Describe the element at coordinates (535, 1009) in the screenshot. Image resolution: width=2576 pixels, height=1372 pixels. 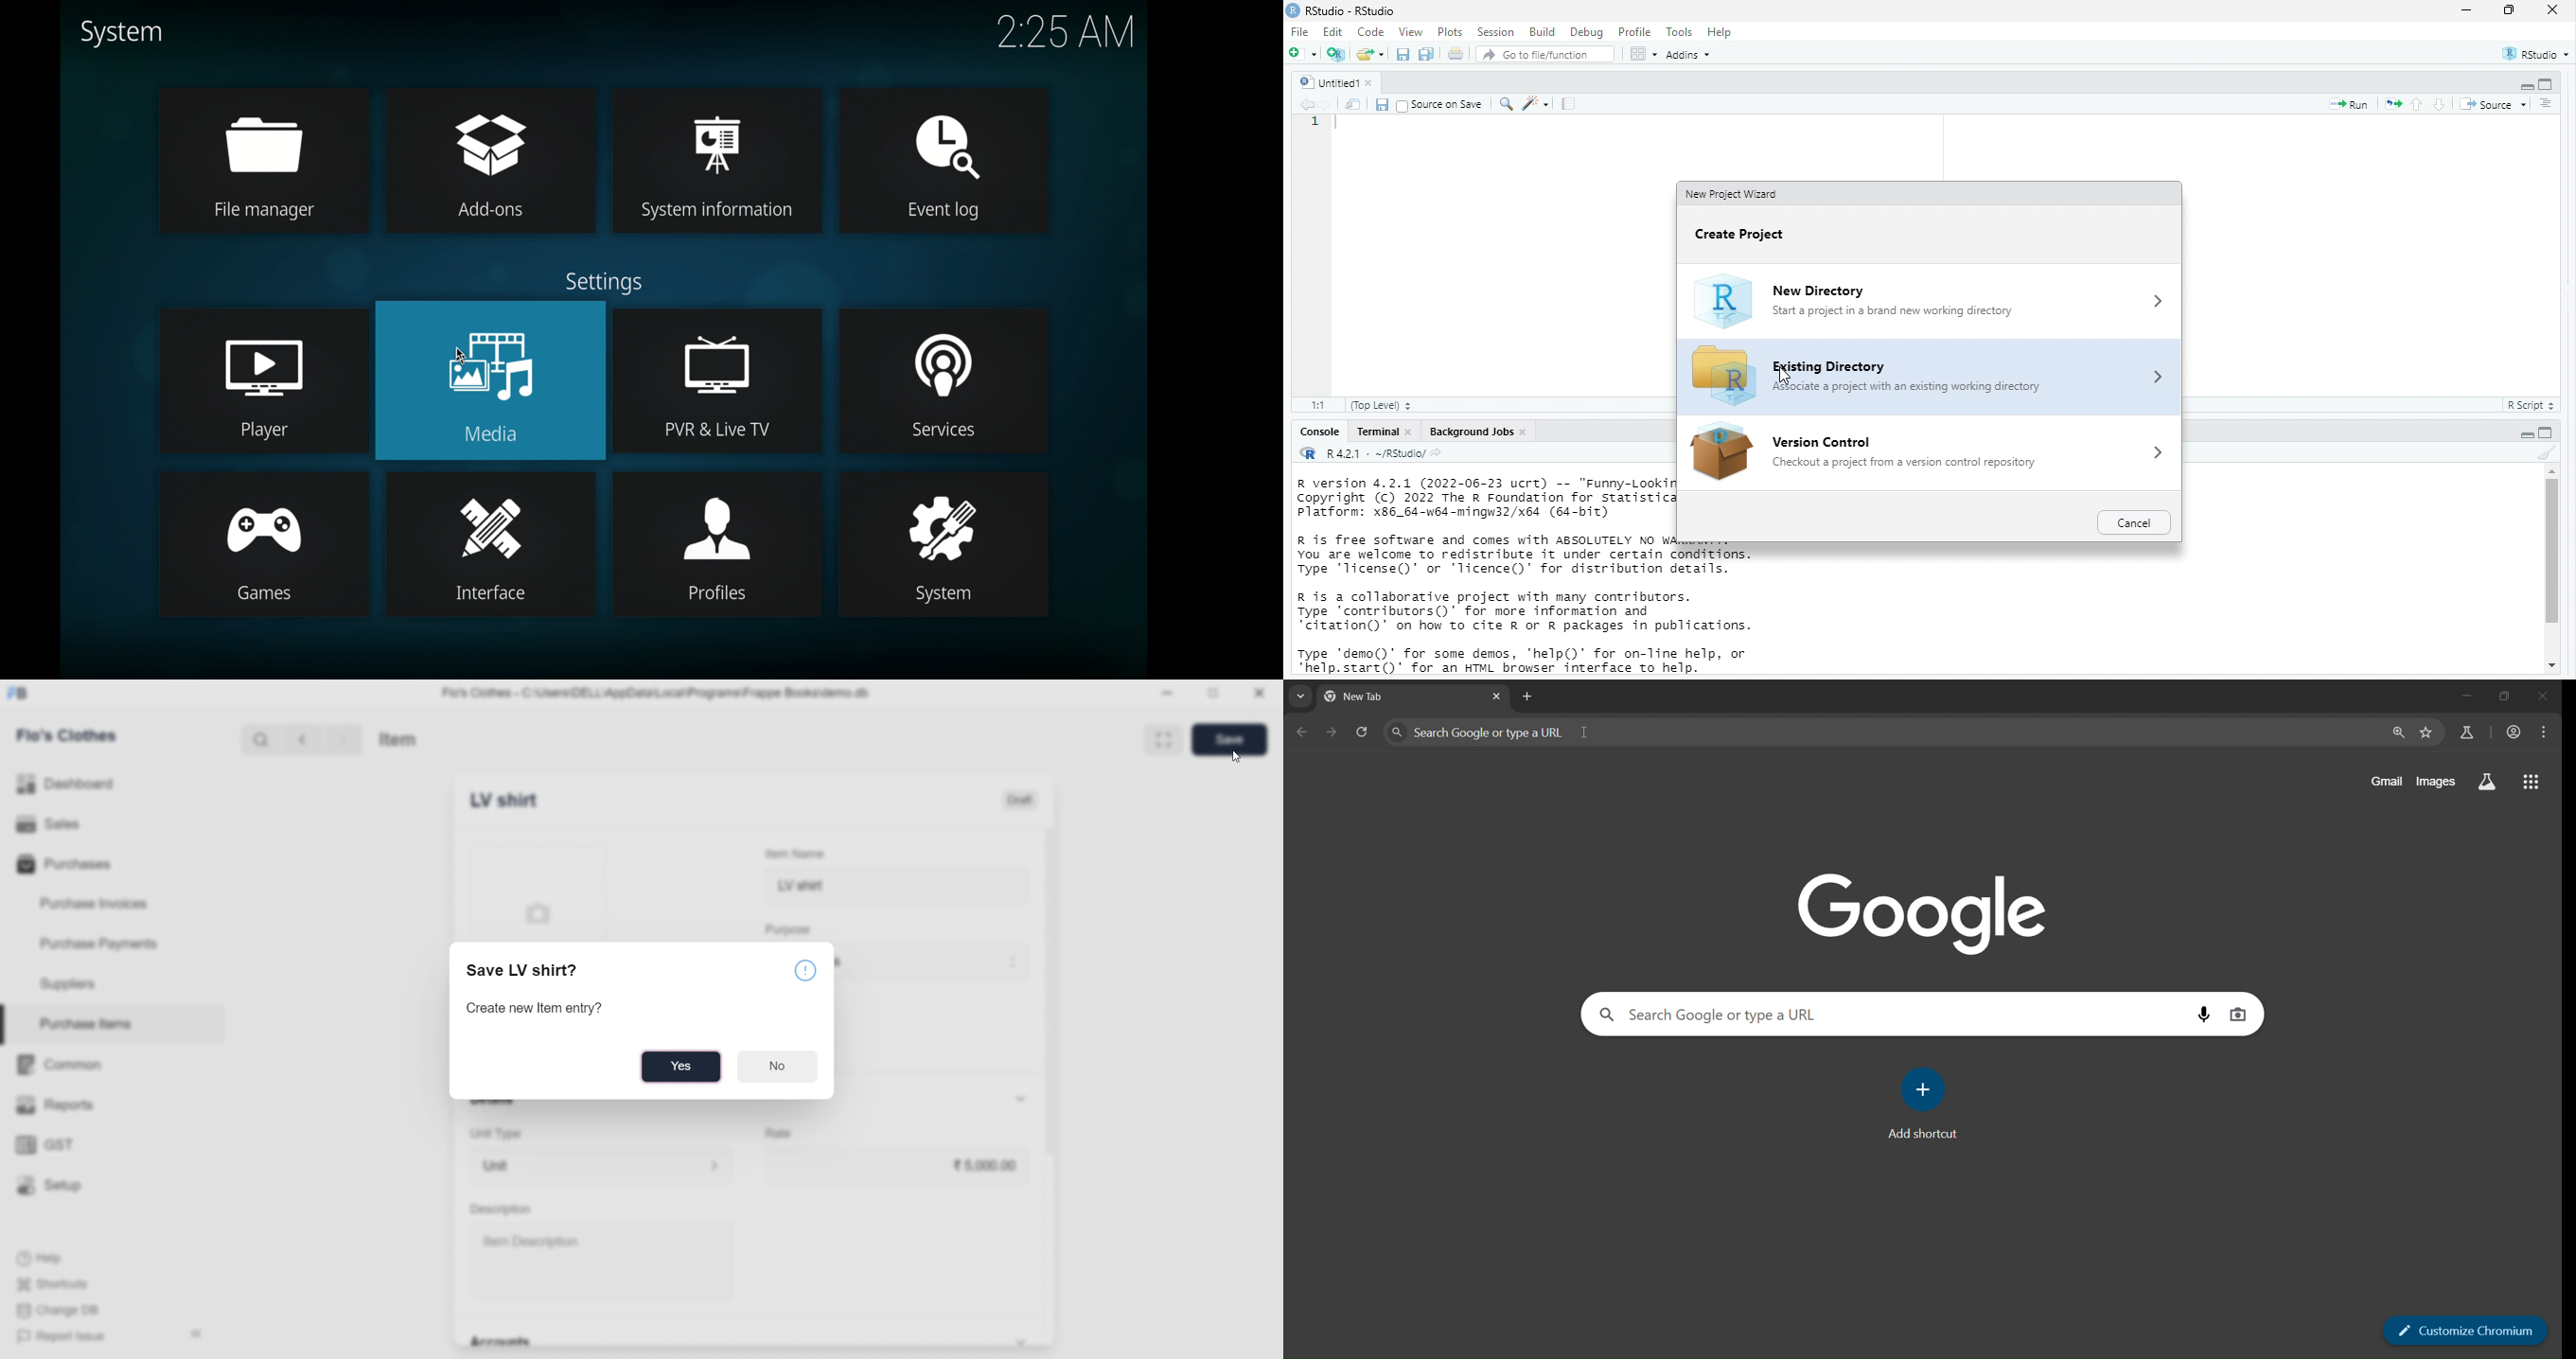
I see `Create new Item entry?` at that location.